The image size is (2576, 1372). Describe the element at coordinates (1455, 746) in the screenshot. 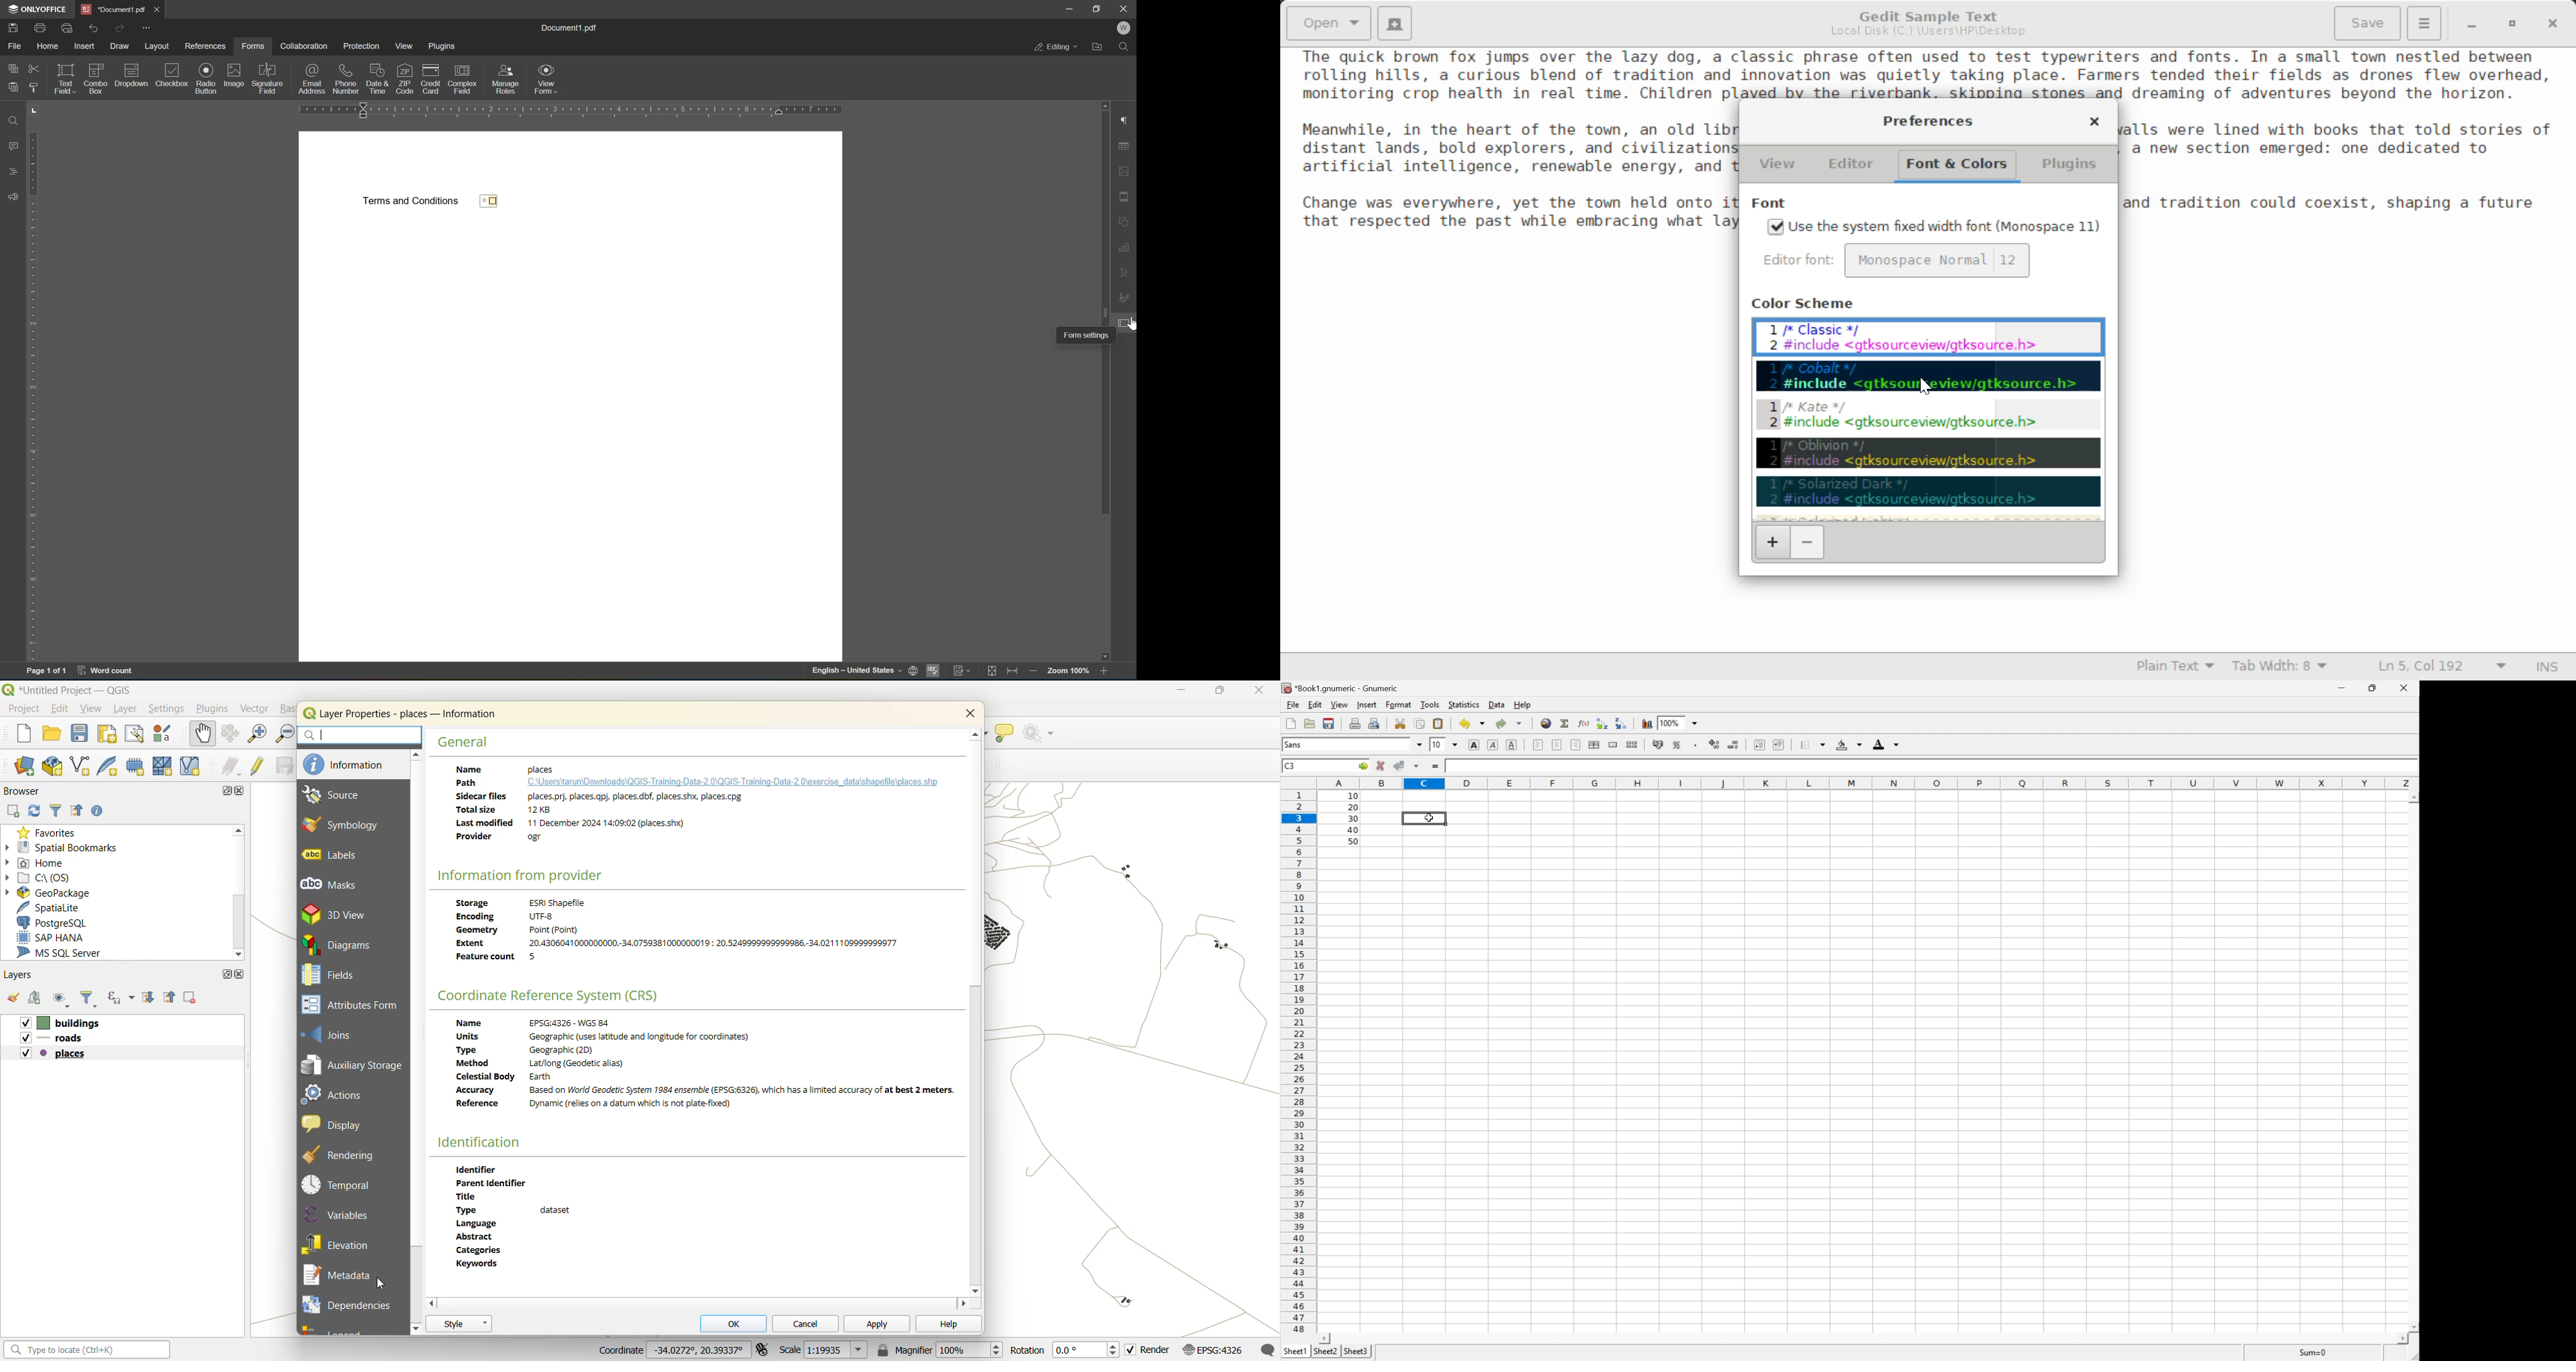

I see `Drop down` at that location.